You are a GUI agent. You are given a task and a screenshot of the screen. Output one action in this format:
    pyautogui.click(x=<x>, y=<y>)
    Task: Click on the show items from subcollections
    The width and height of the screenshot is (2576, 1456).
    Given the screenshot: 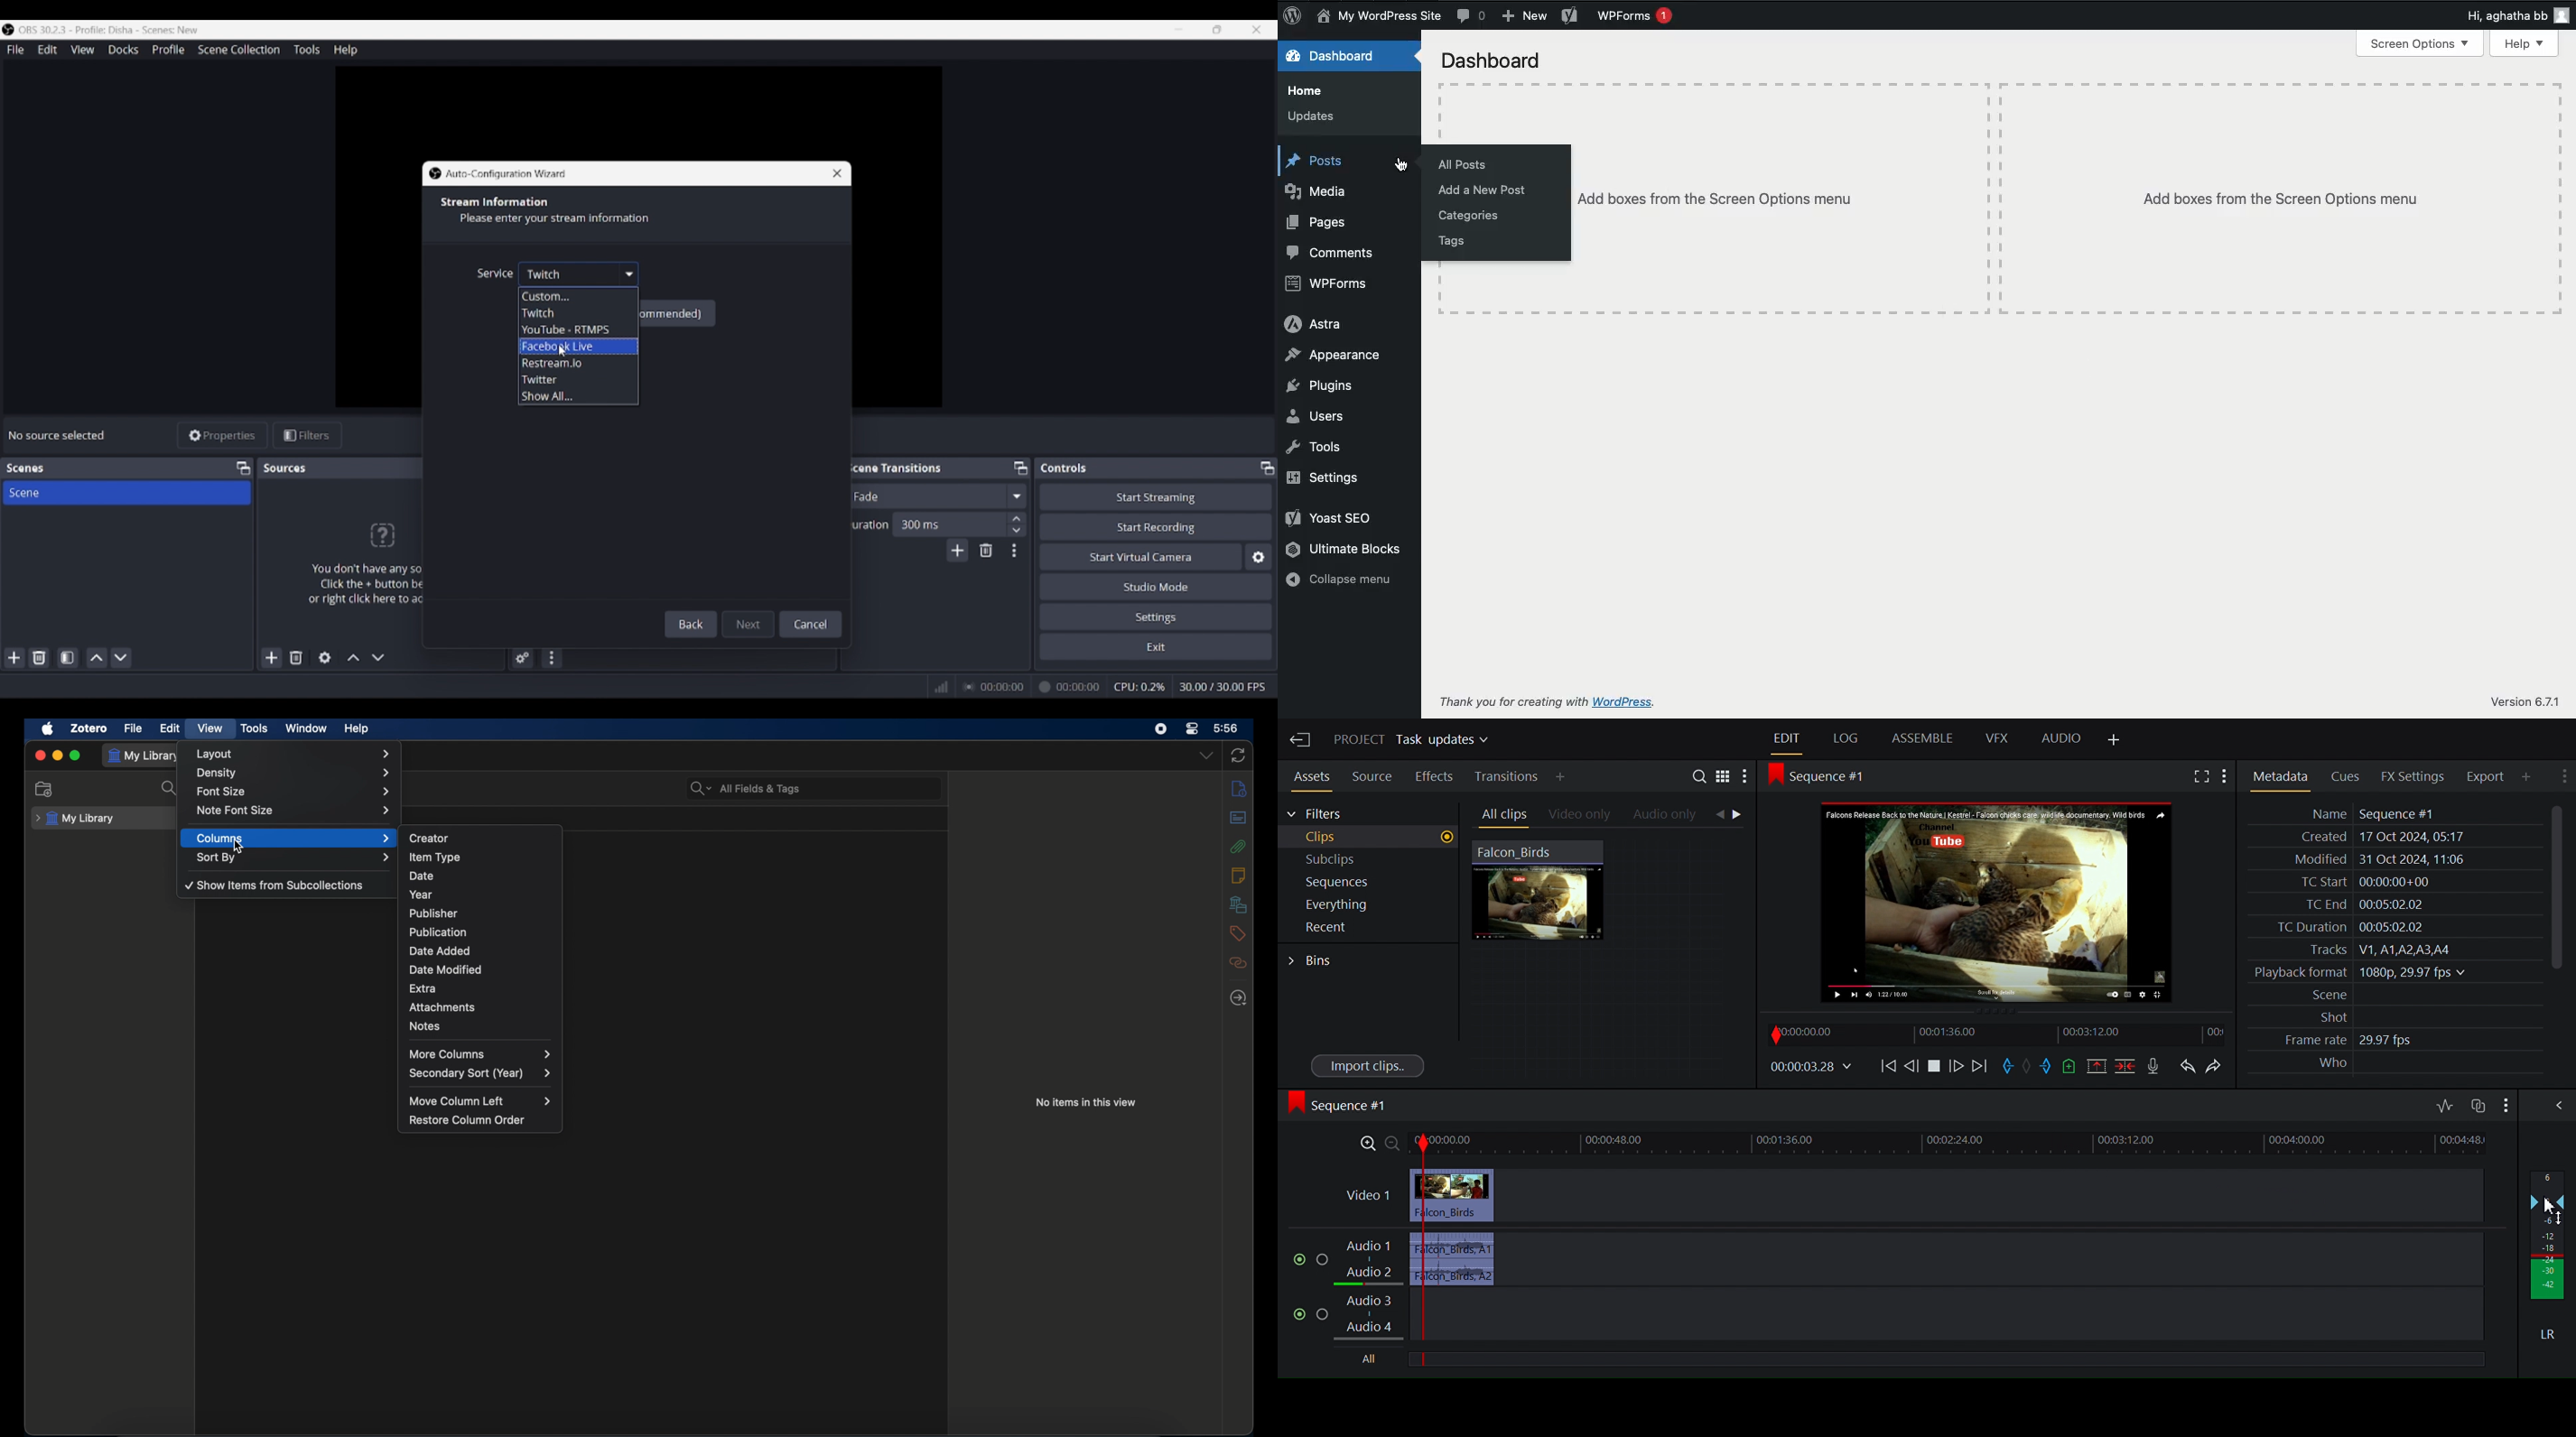 What is the action you would take?
    pyautogui.click(x=274, y=886)
    